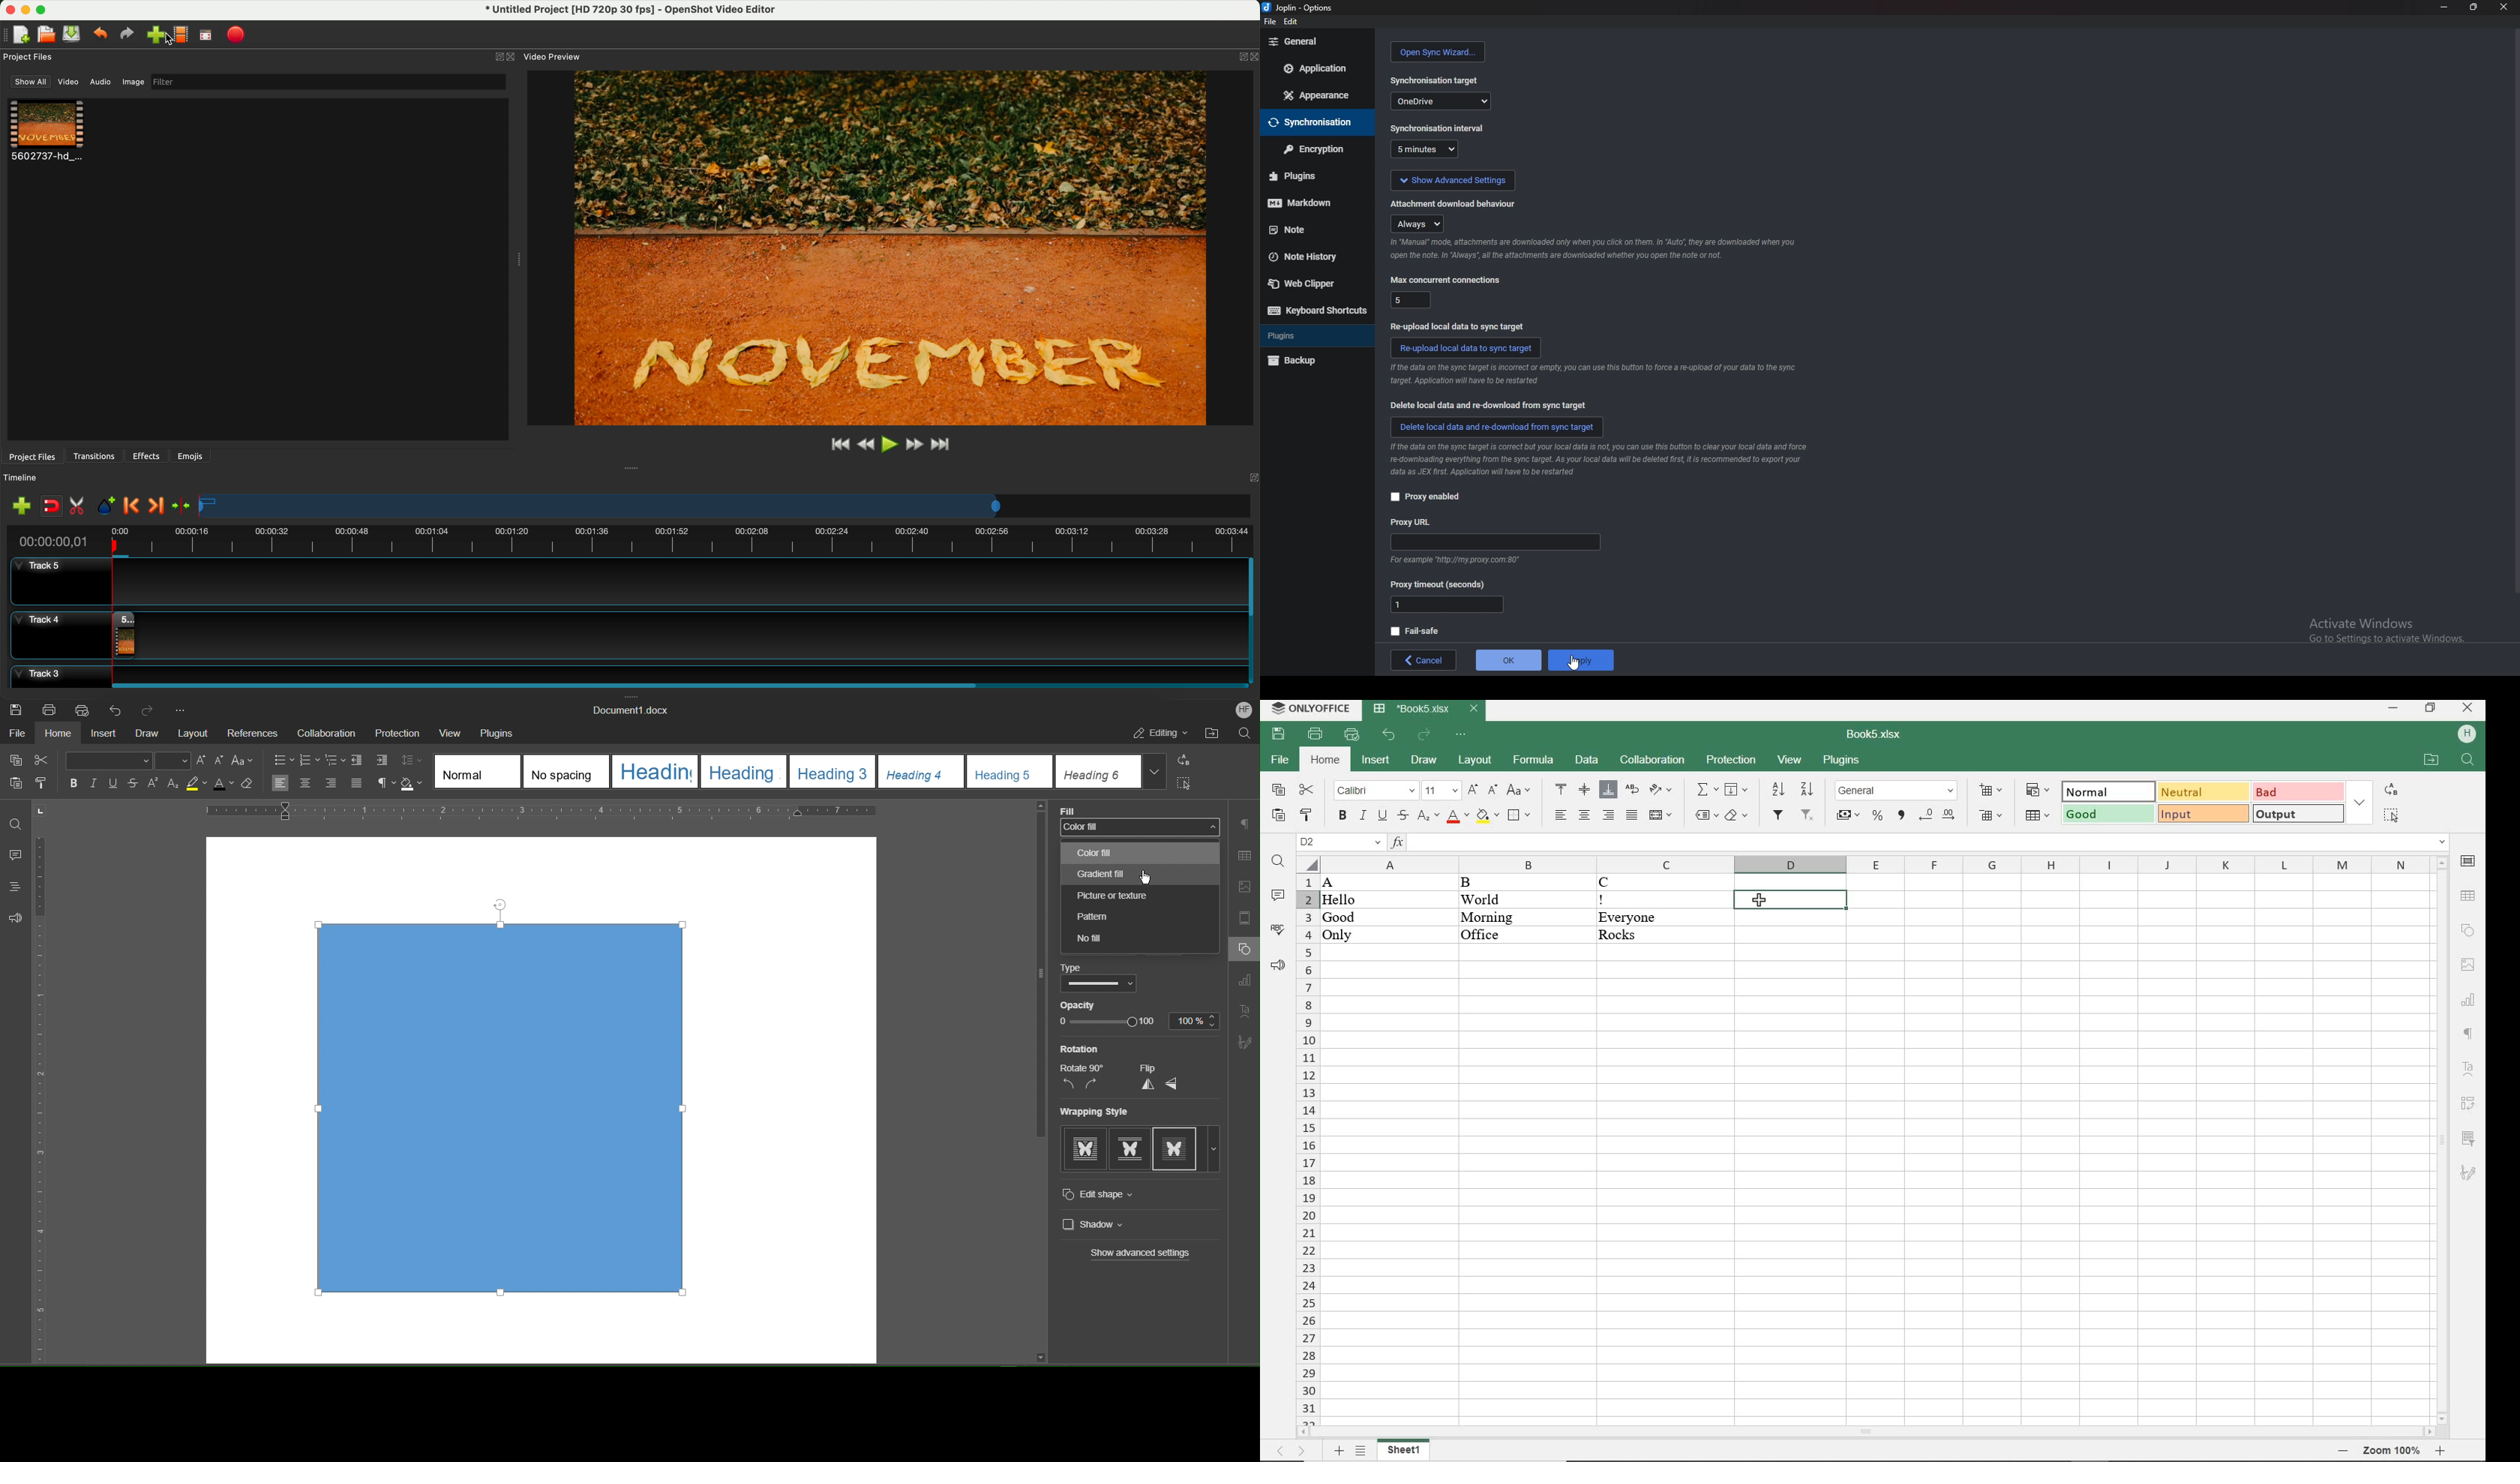  Describe the element at coordinates (742, 772) in the screenshot. I see `Heading 2` at that location.